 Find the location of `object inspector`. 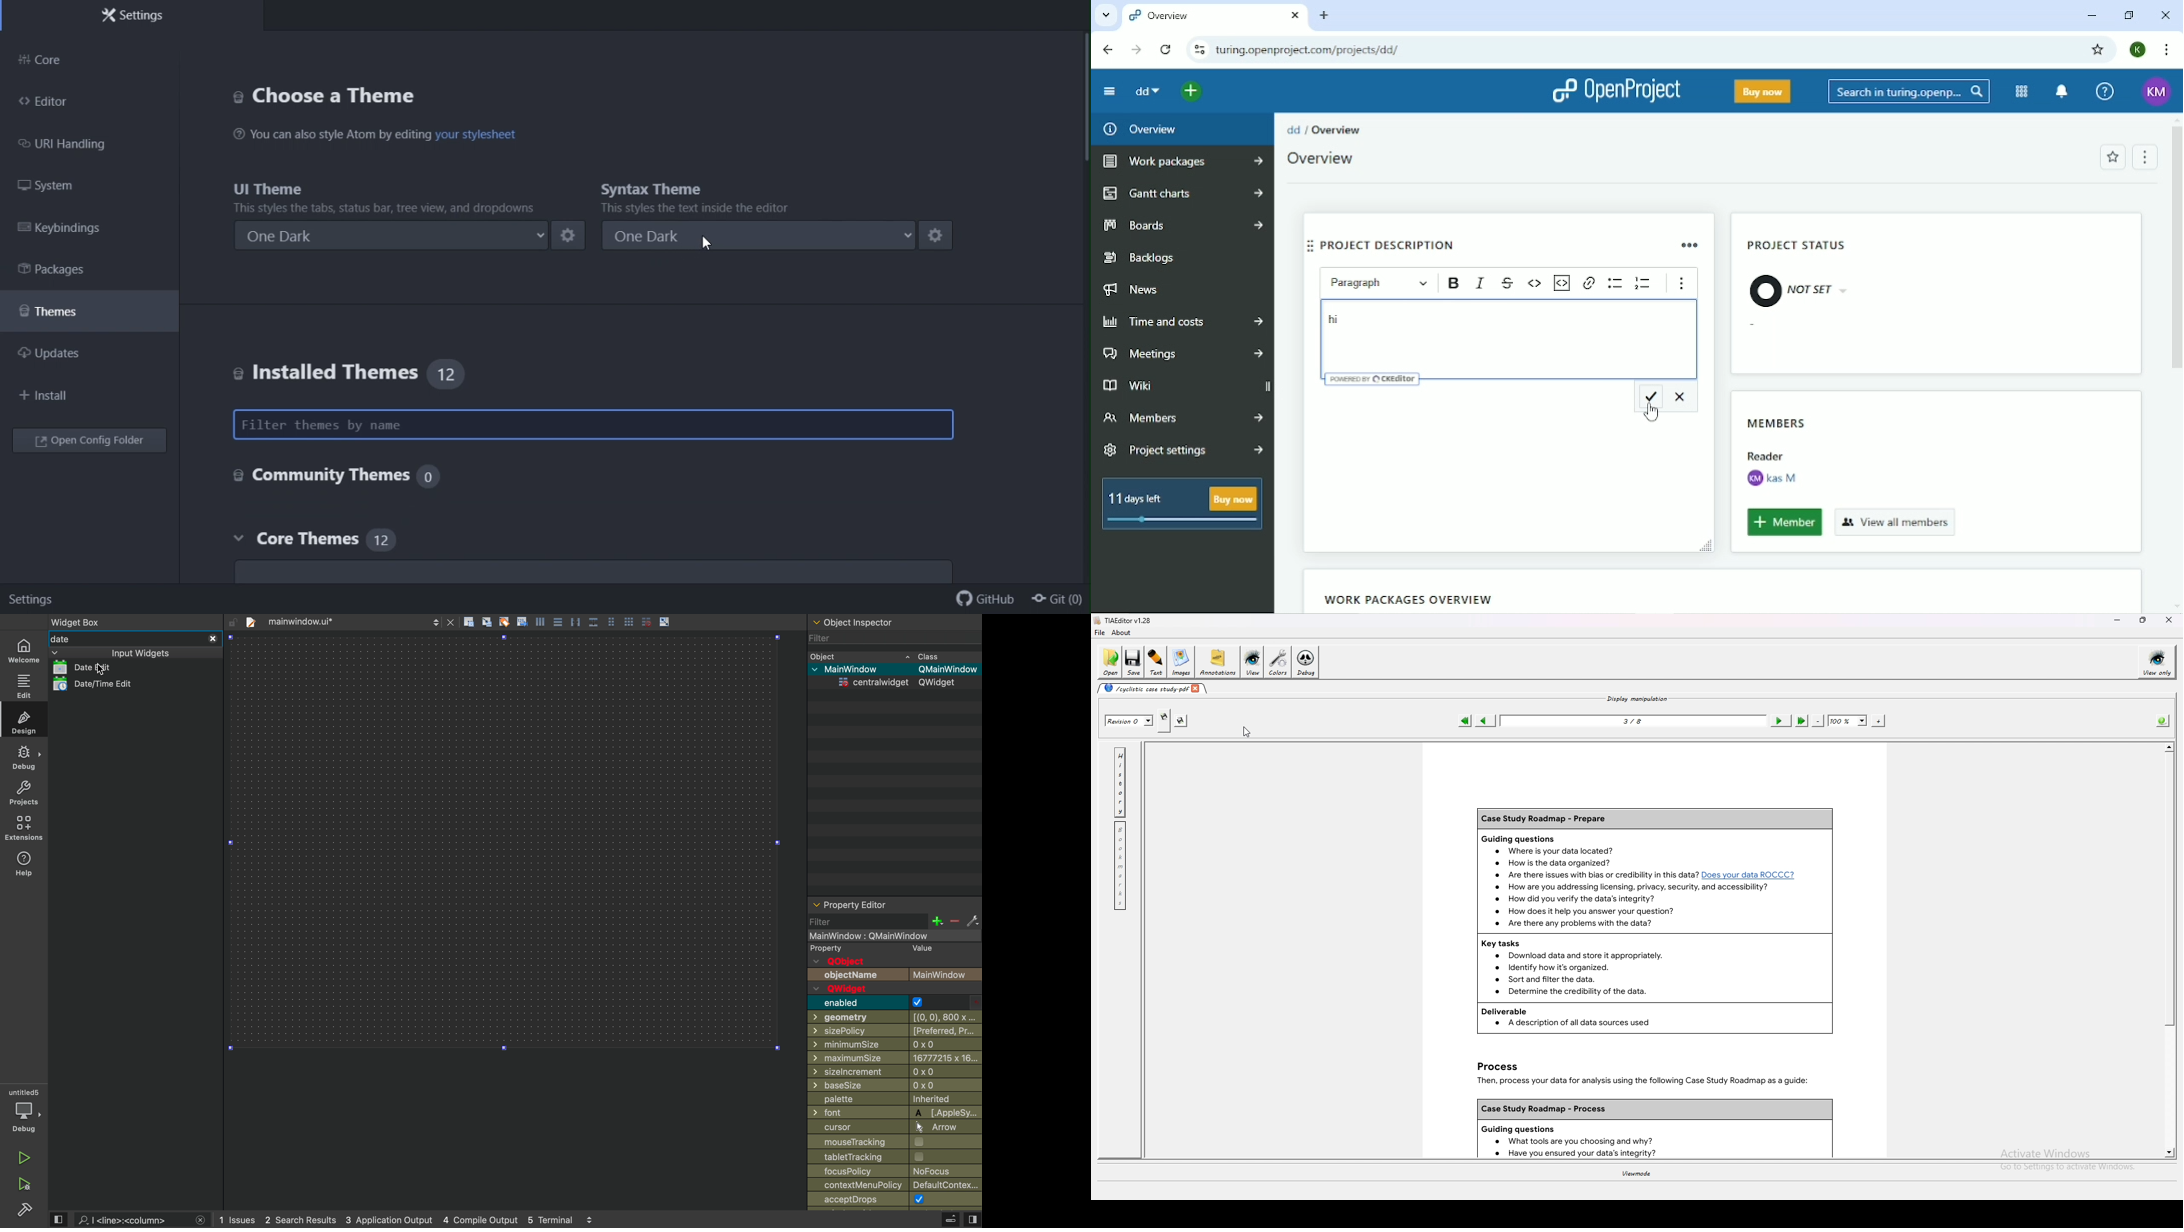

object inspector is located at coordinates (895, 622).